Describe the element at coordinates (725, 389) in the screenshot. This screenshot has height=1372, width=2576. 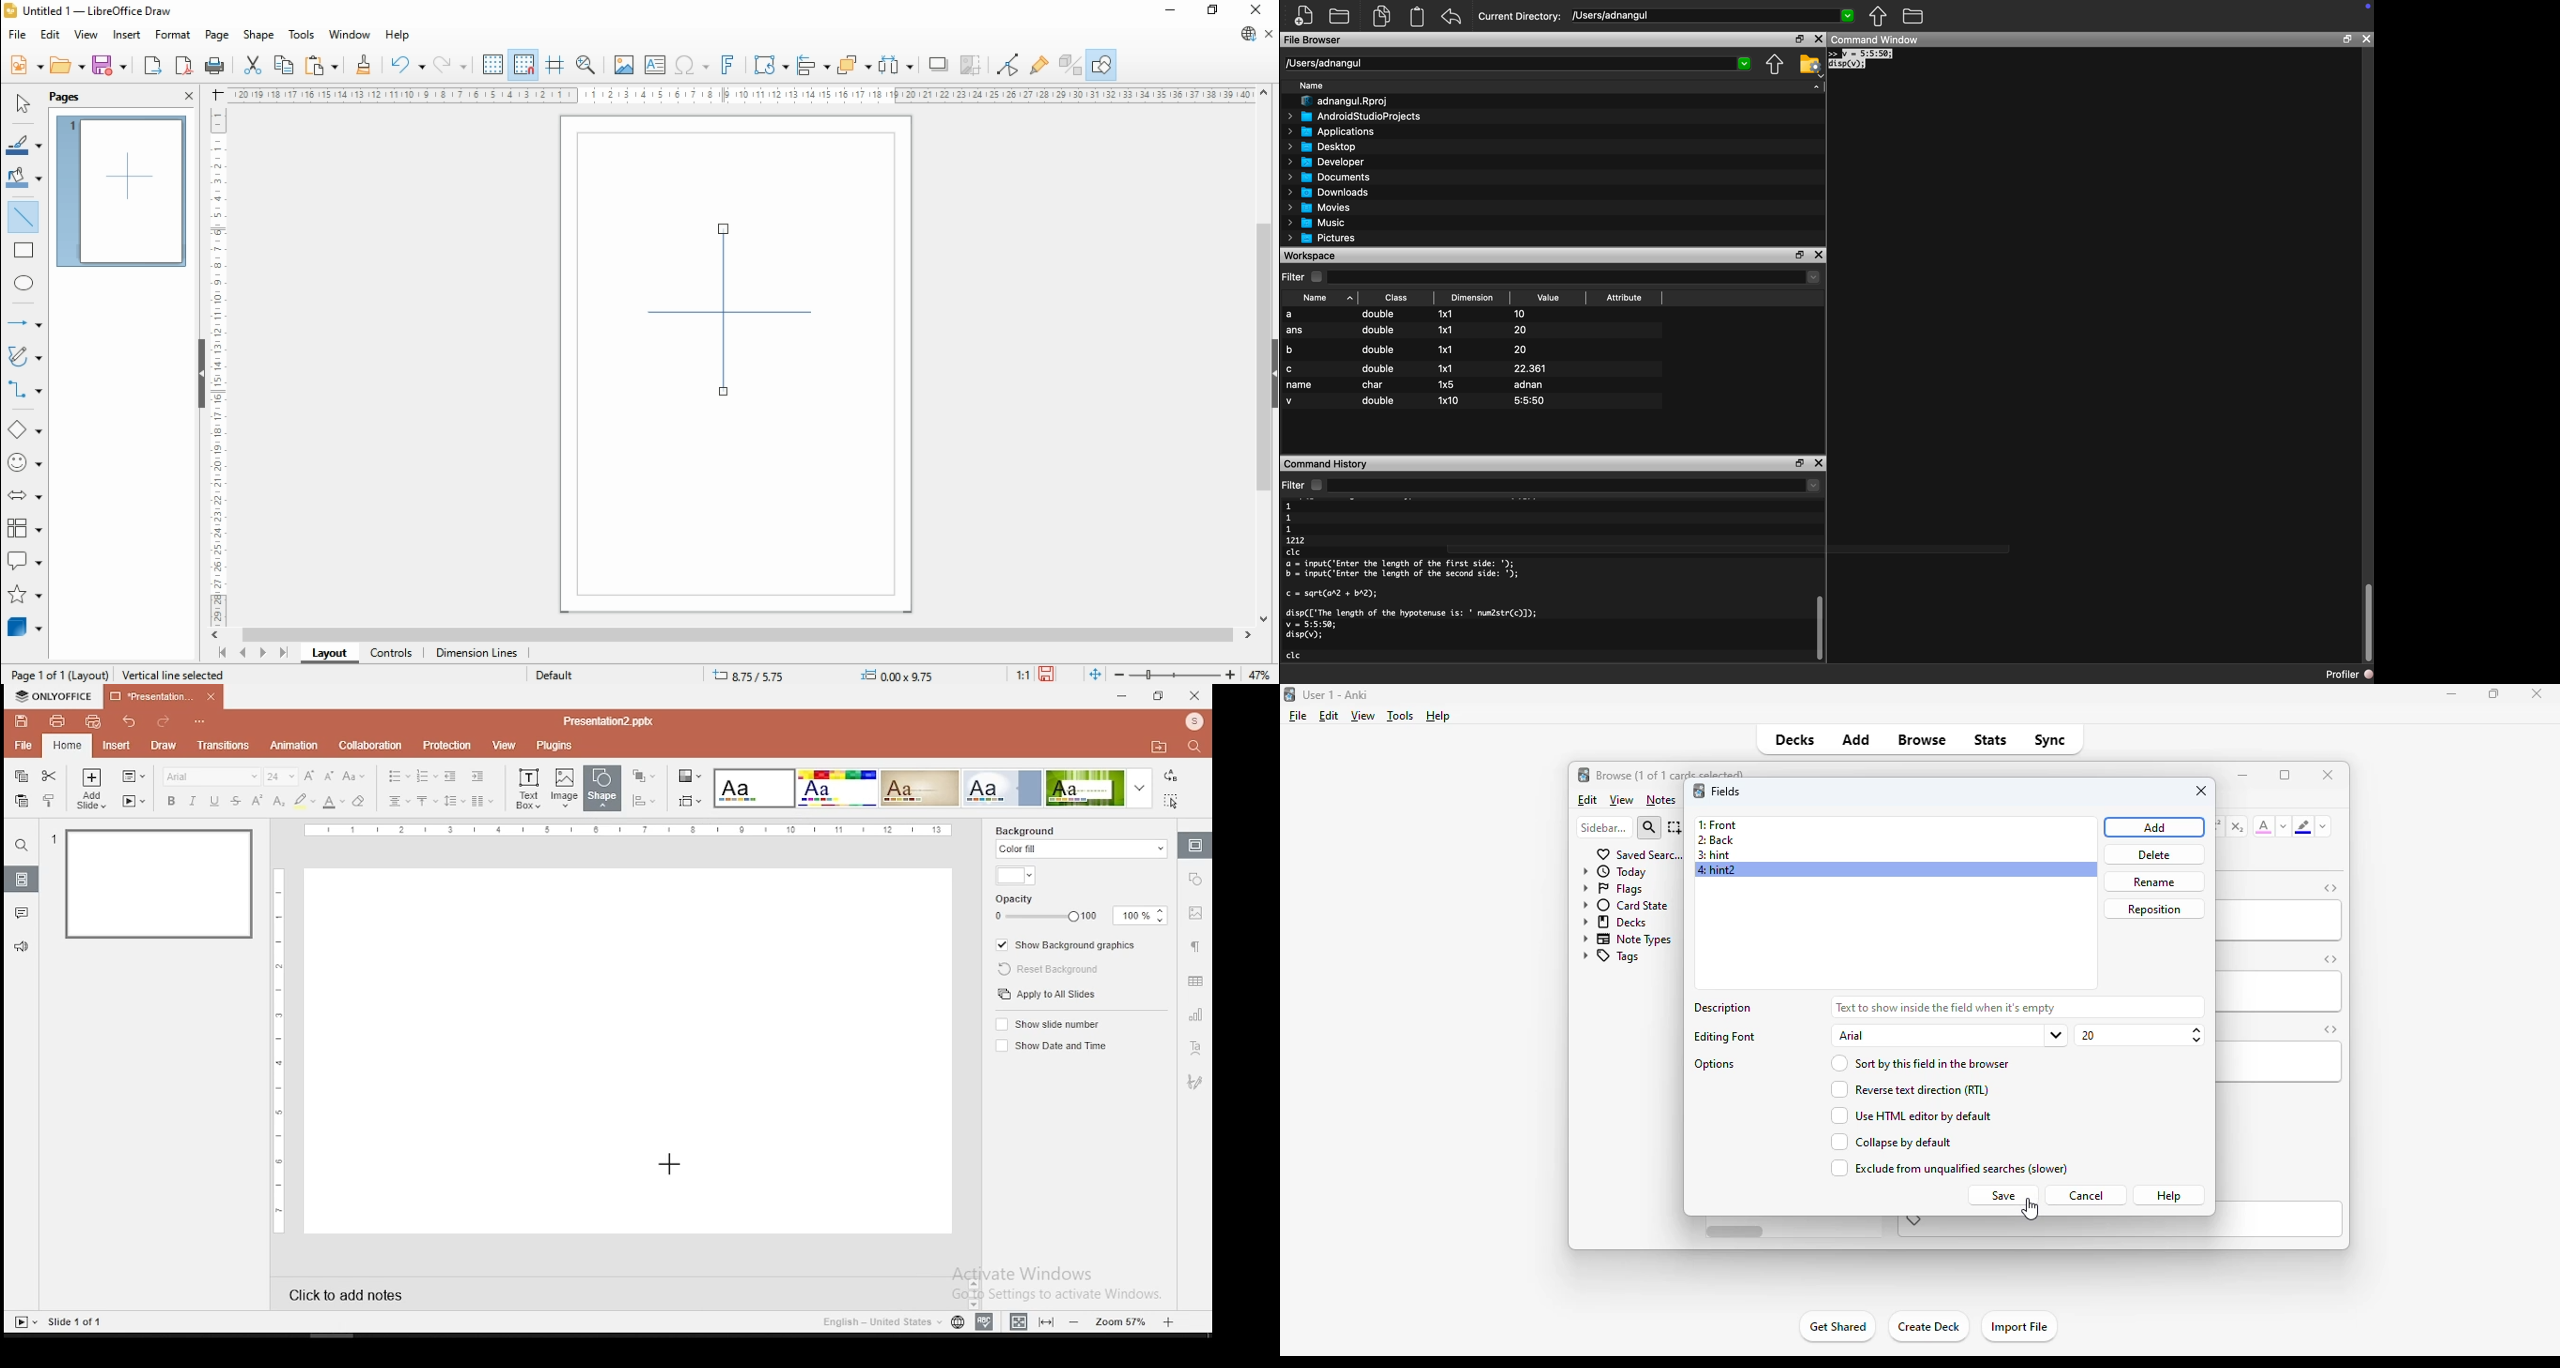
I see `mouse pointer` at that location.